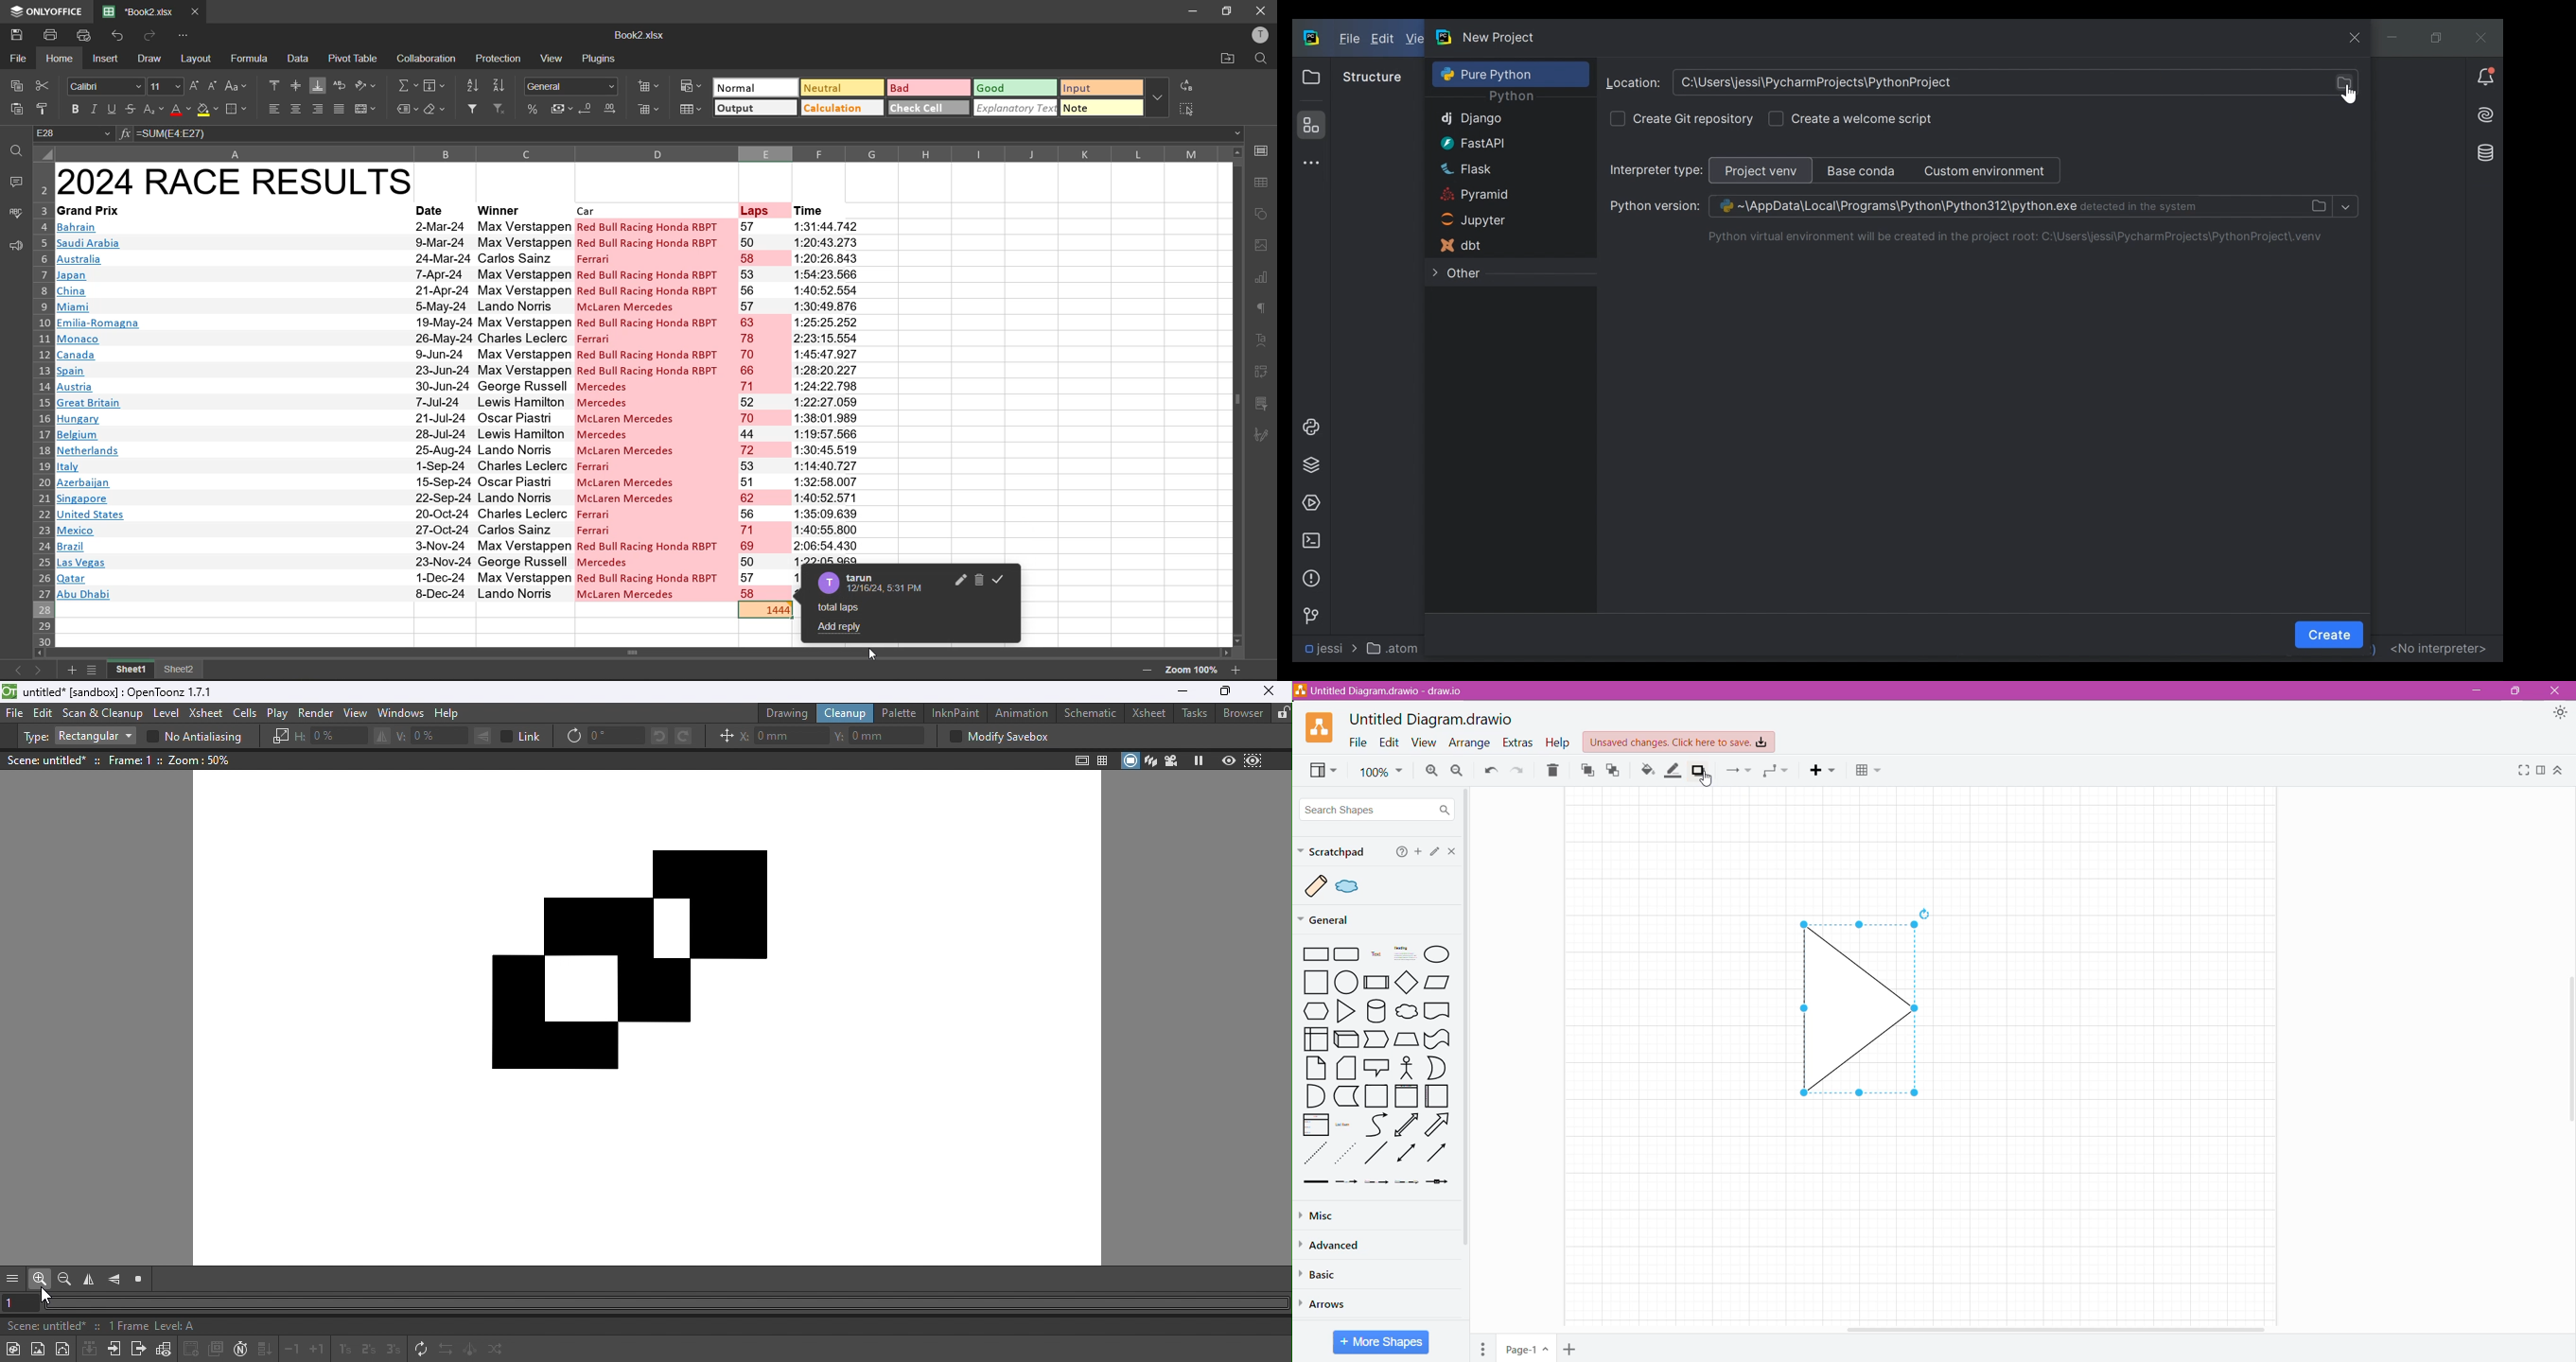  Describe the element at coordinates (1551, 771) in the screenshot. I see `Delete` at that location.